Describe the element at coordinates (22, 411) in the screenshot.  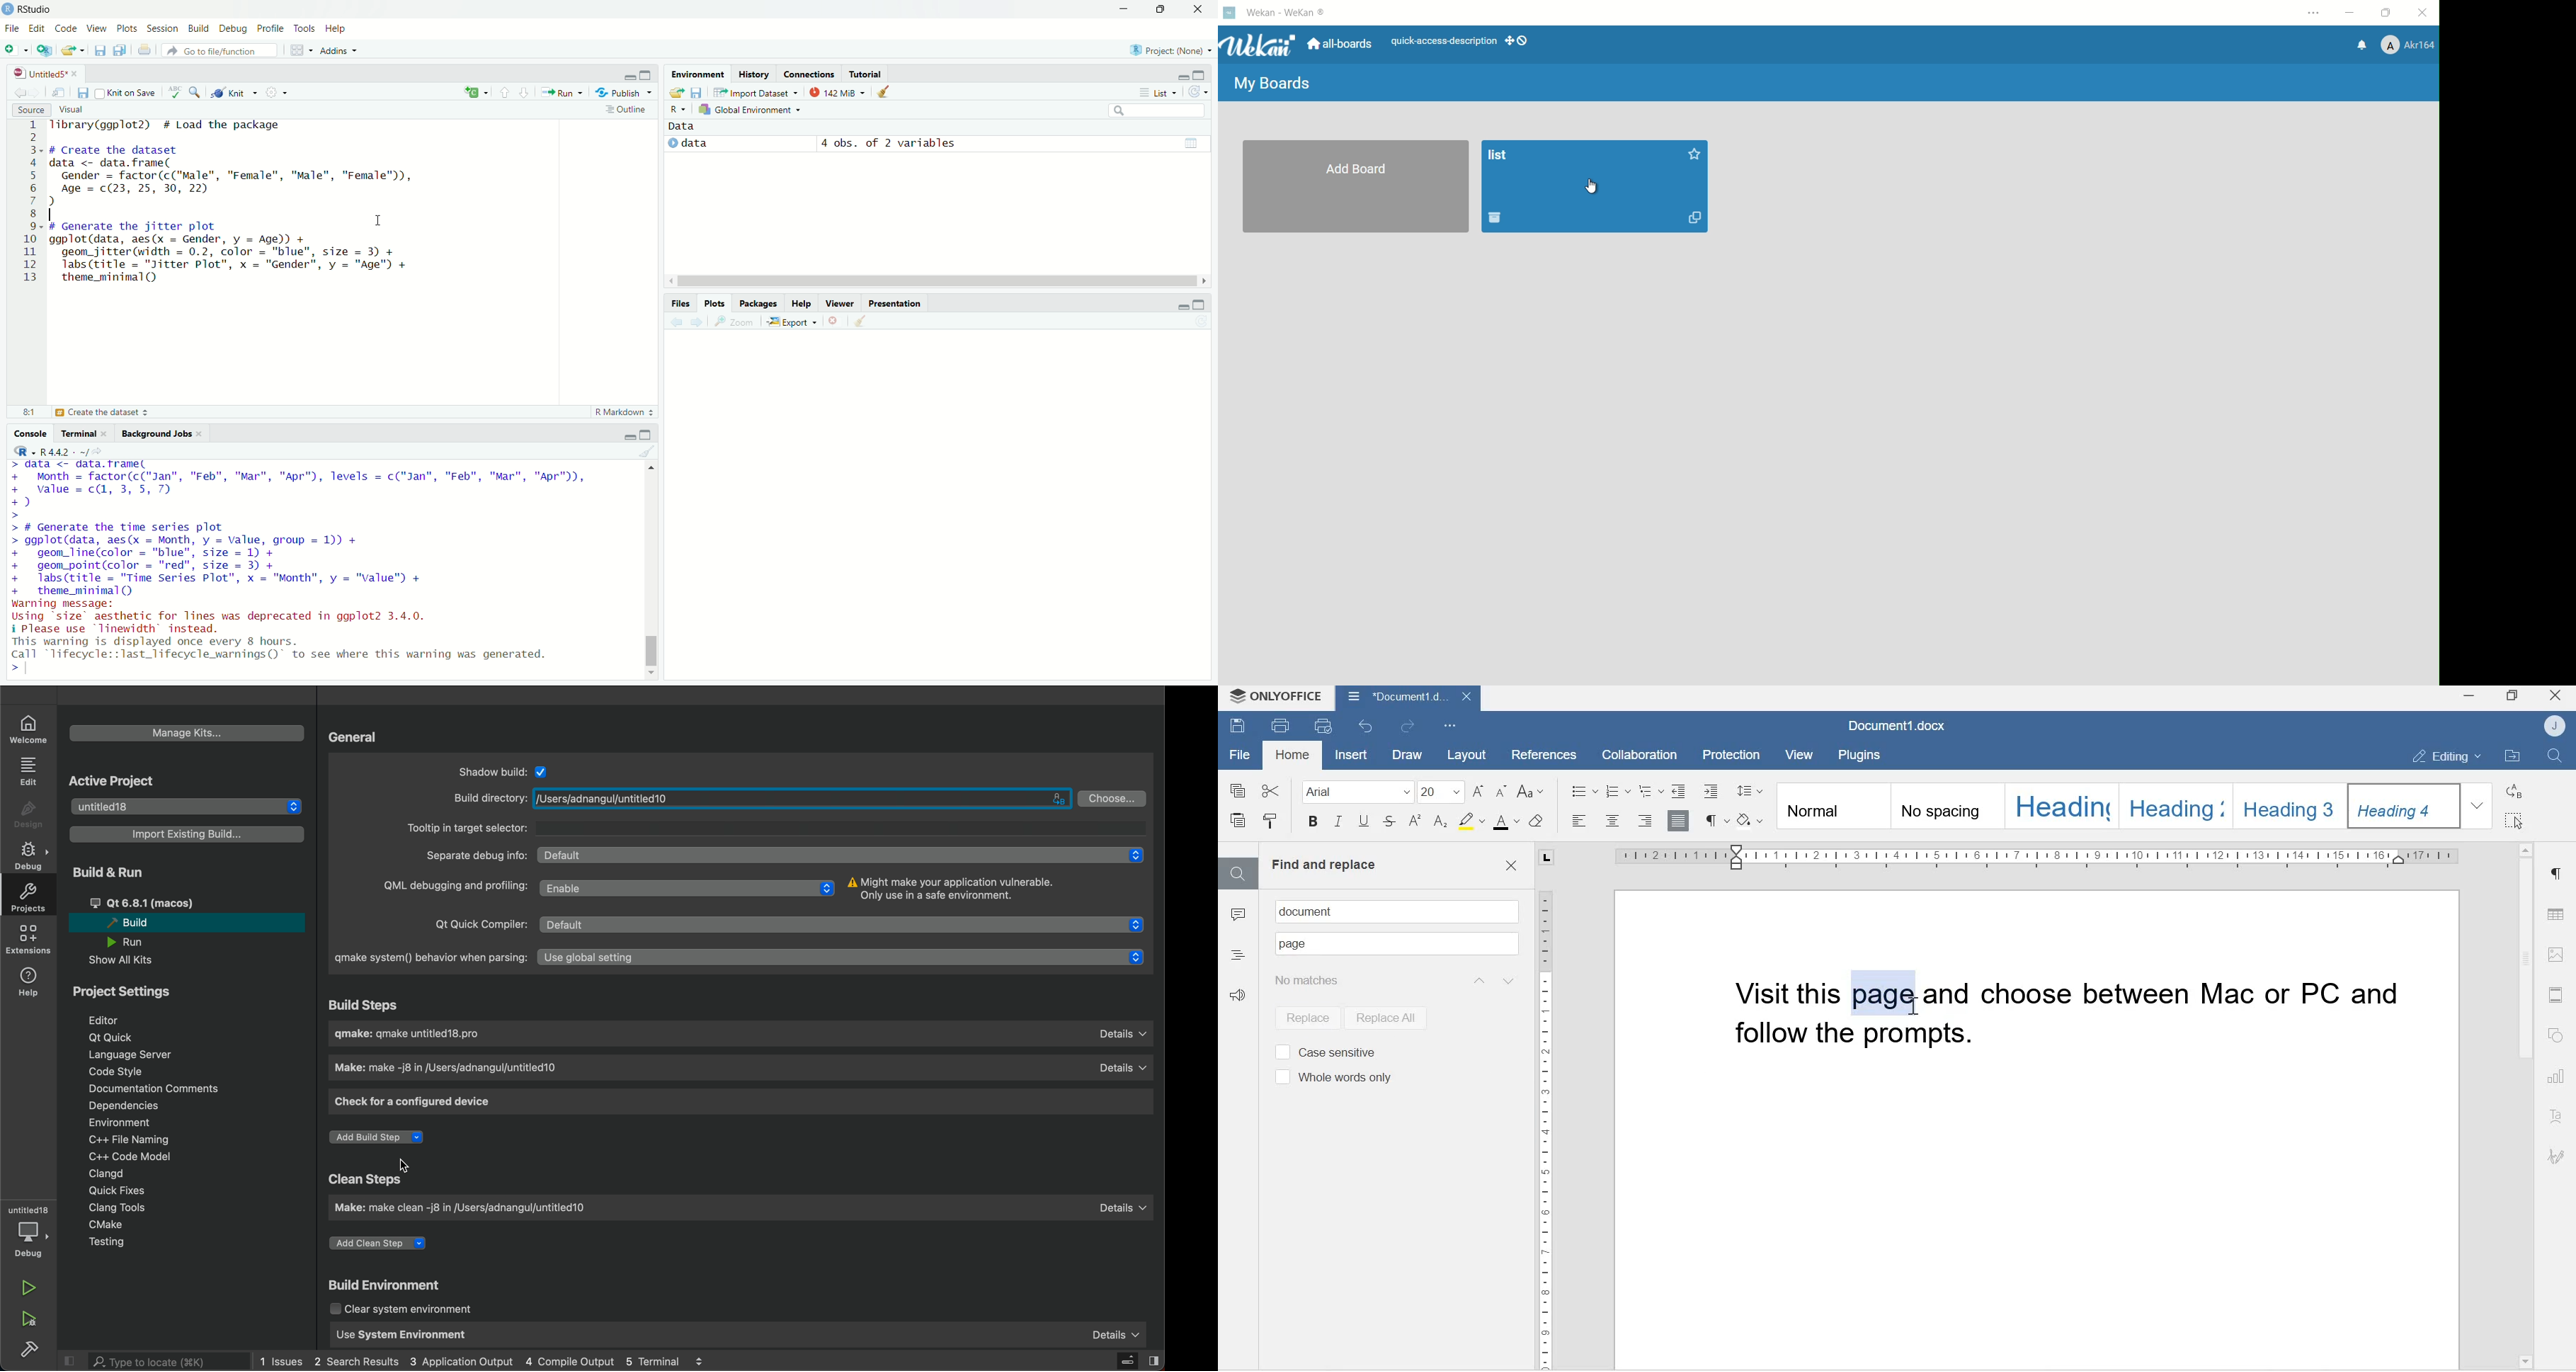
I see `13:18` at that location.